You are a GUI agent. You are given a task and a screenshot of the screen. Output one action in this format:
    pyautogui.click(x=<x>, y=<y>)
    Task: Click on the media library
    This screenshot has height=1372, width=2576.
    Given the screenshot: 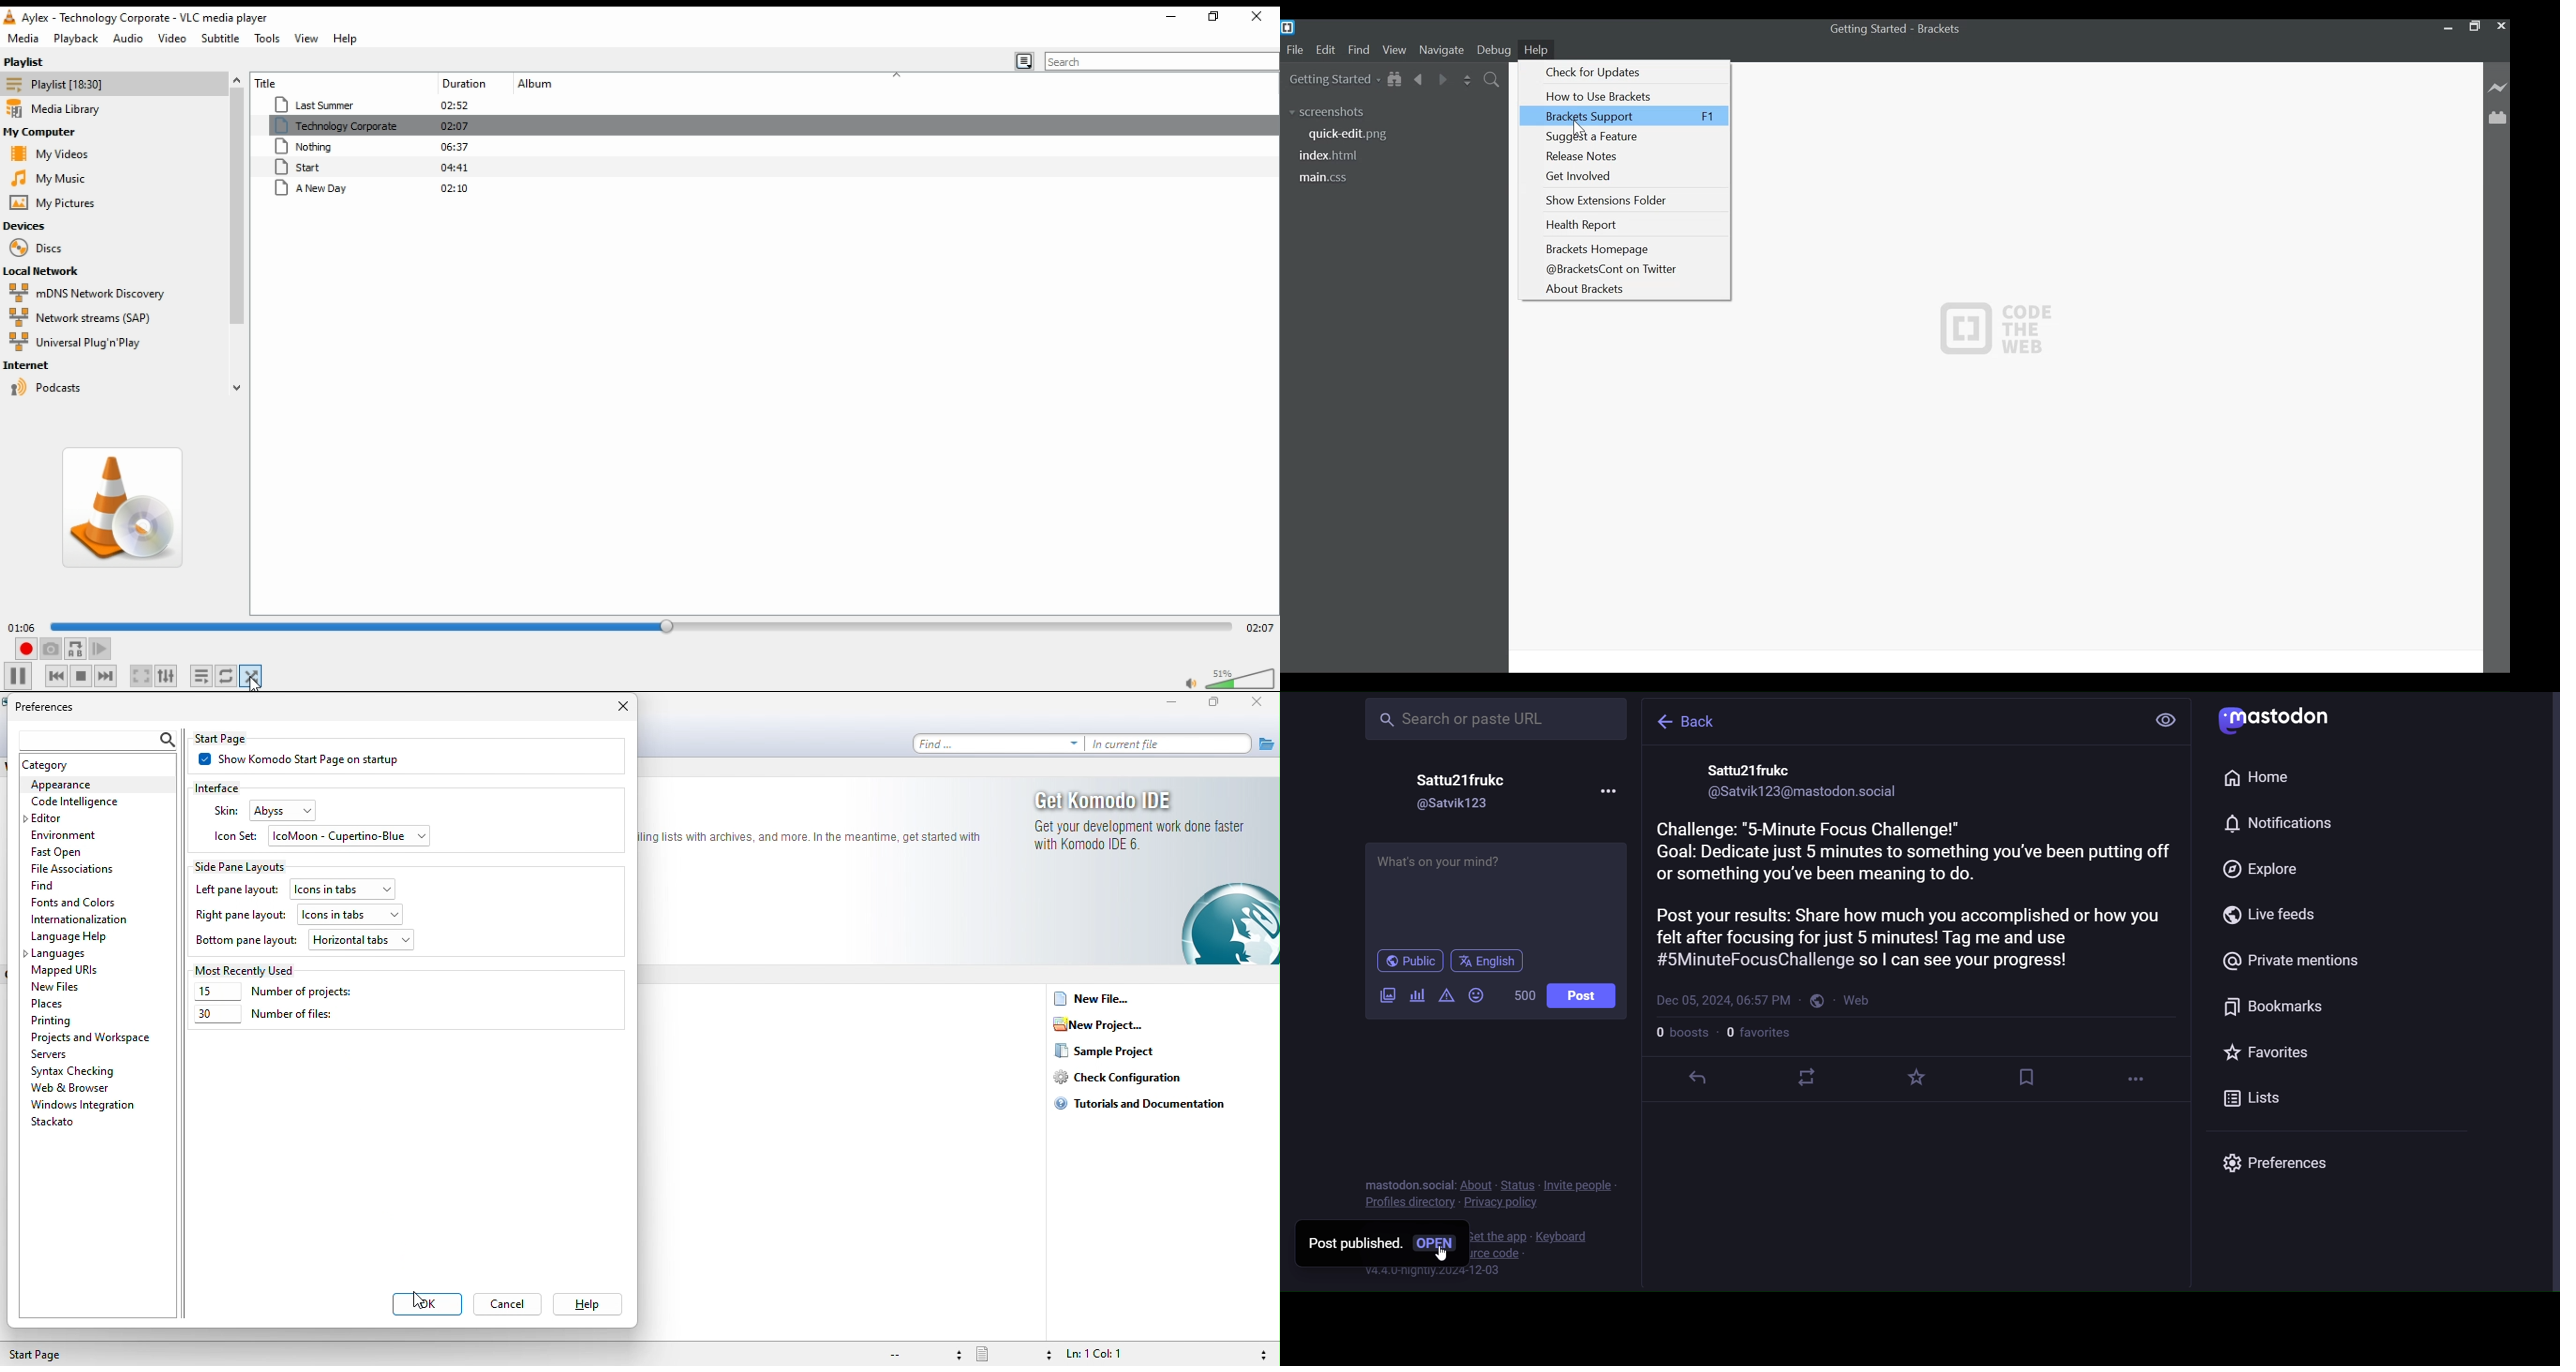 What is the action you would take?
    pyautogui.click(x=60, y=109)
    